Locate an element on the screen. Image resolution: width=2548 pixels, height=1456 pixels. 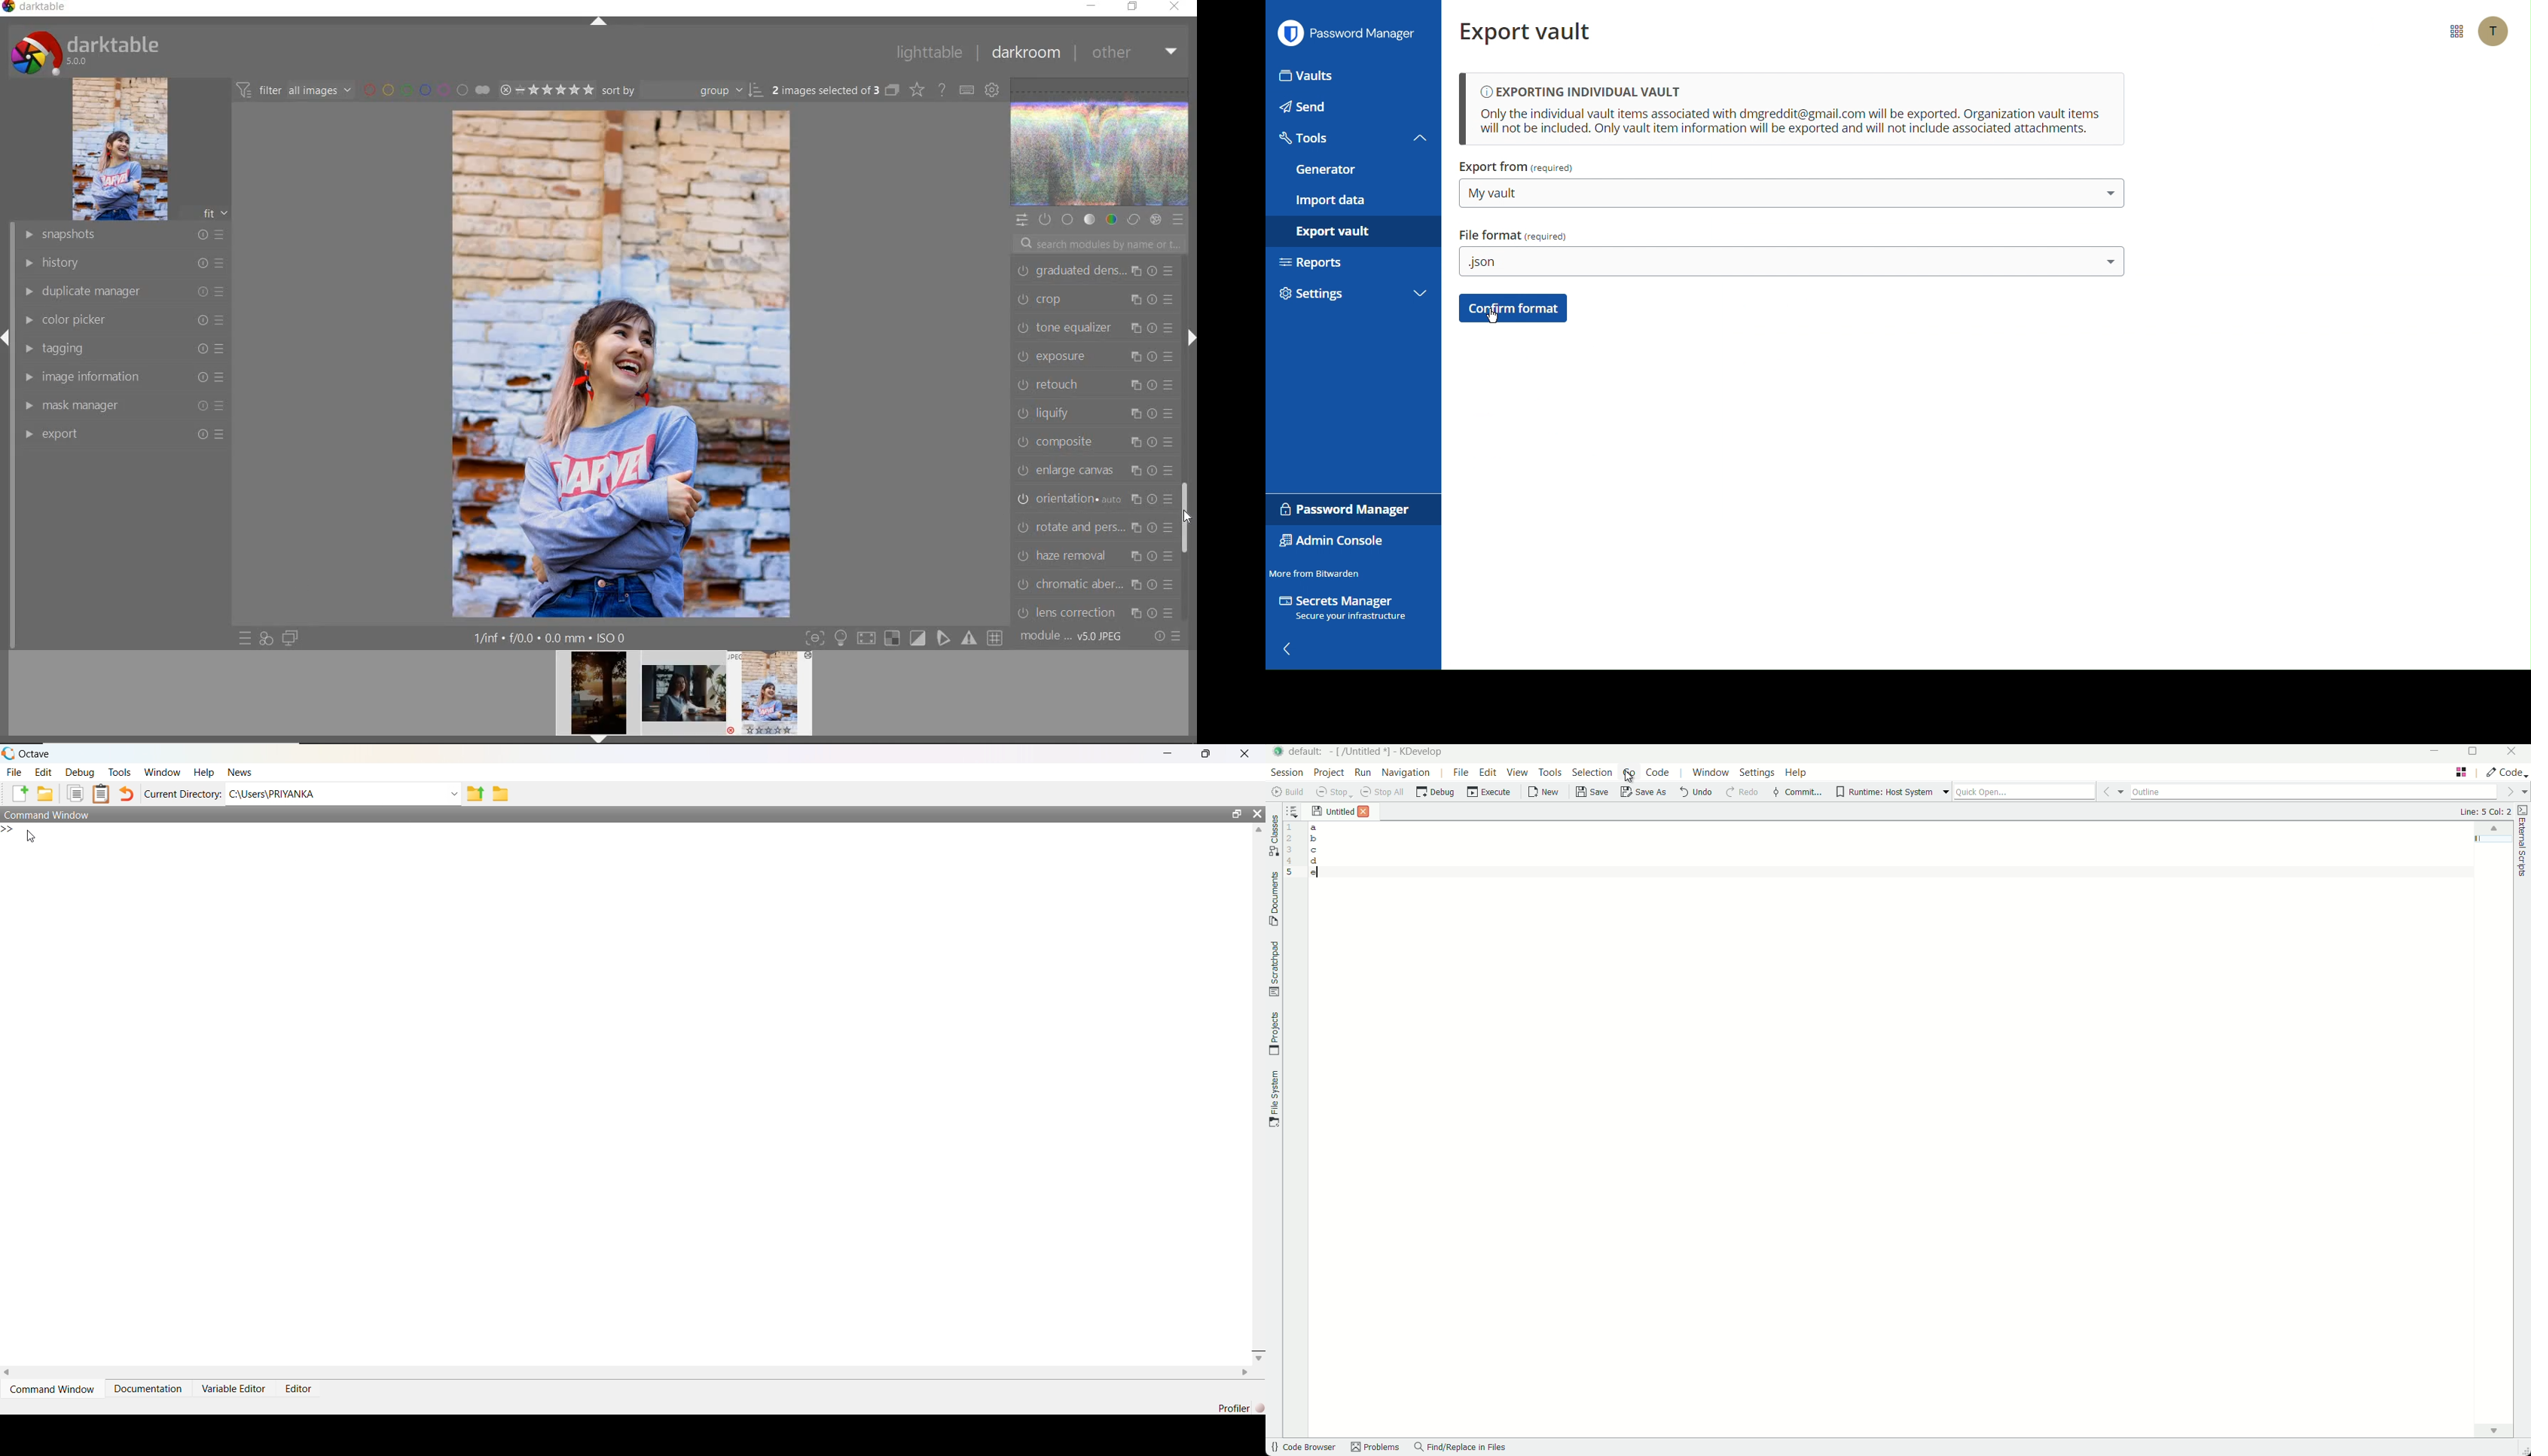
Account is located at coordinates (2494, 32).